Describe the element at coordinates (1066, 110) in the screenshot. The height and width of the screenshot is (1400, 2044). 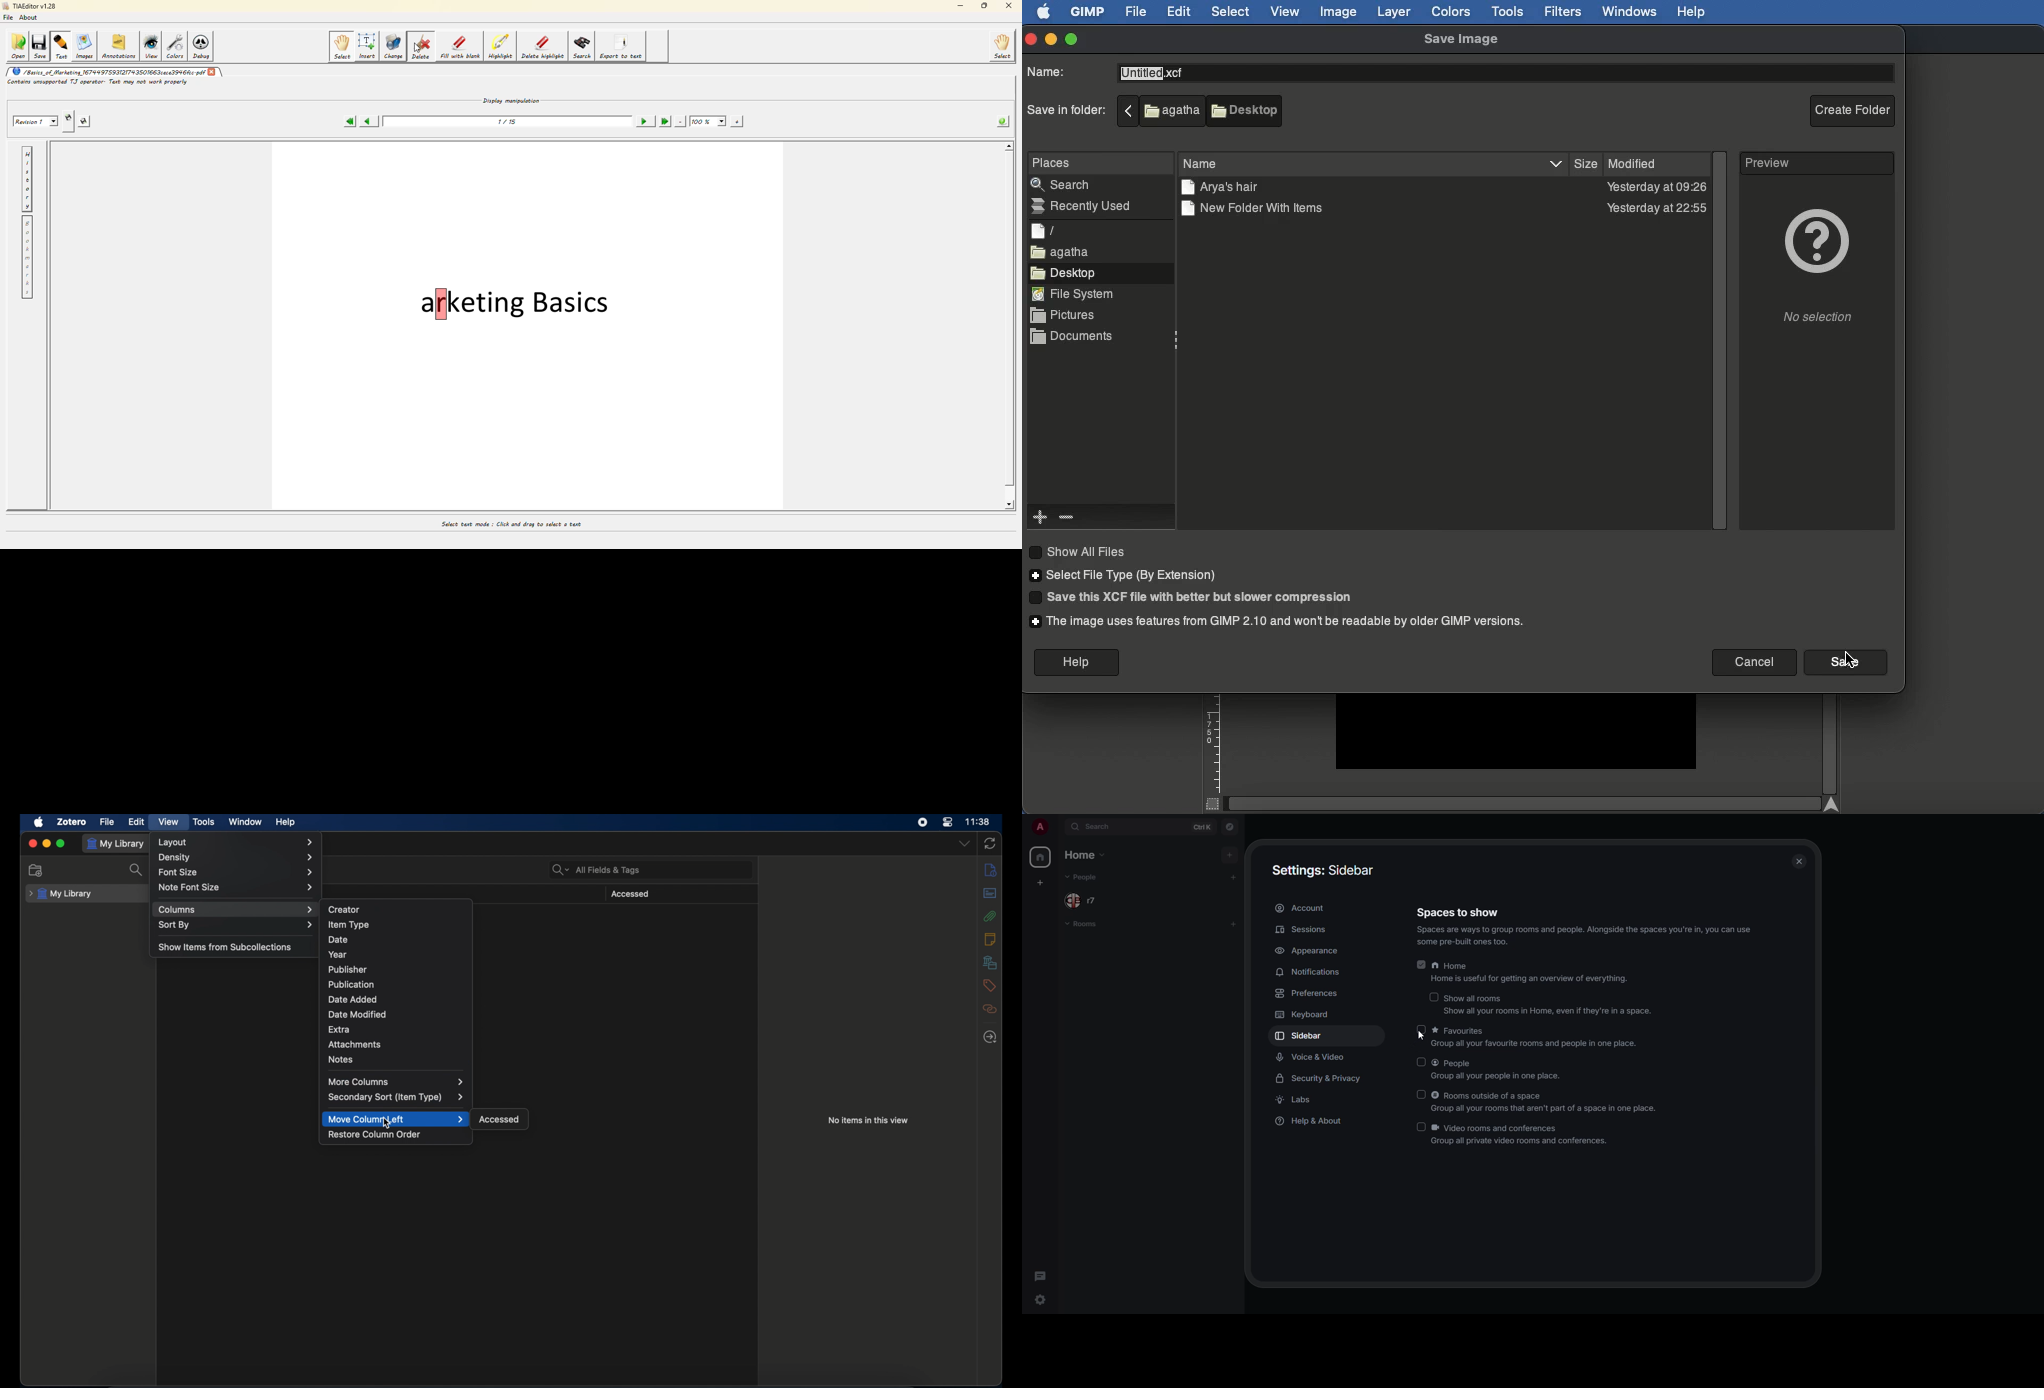
I see `Save in folder` at that location.